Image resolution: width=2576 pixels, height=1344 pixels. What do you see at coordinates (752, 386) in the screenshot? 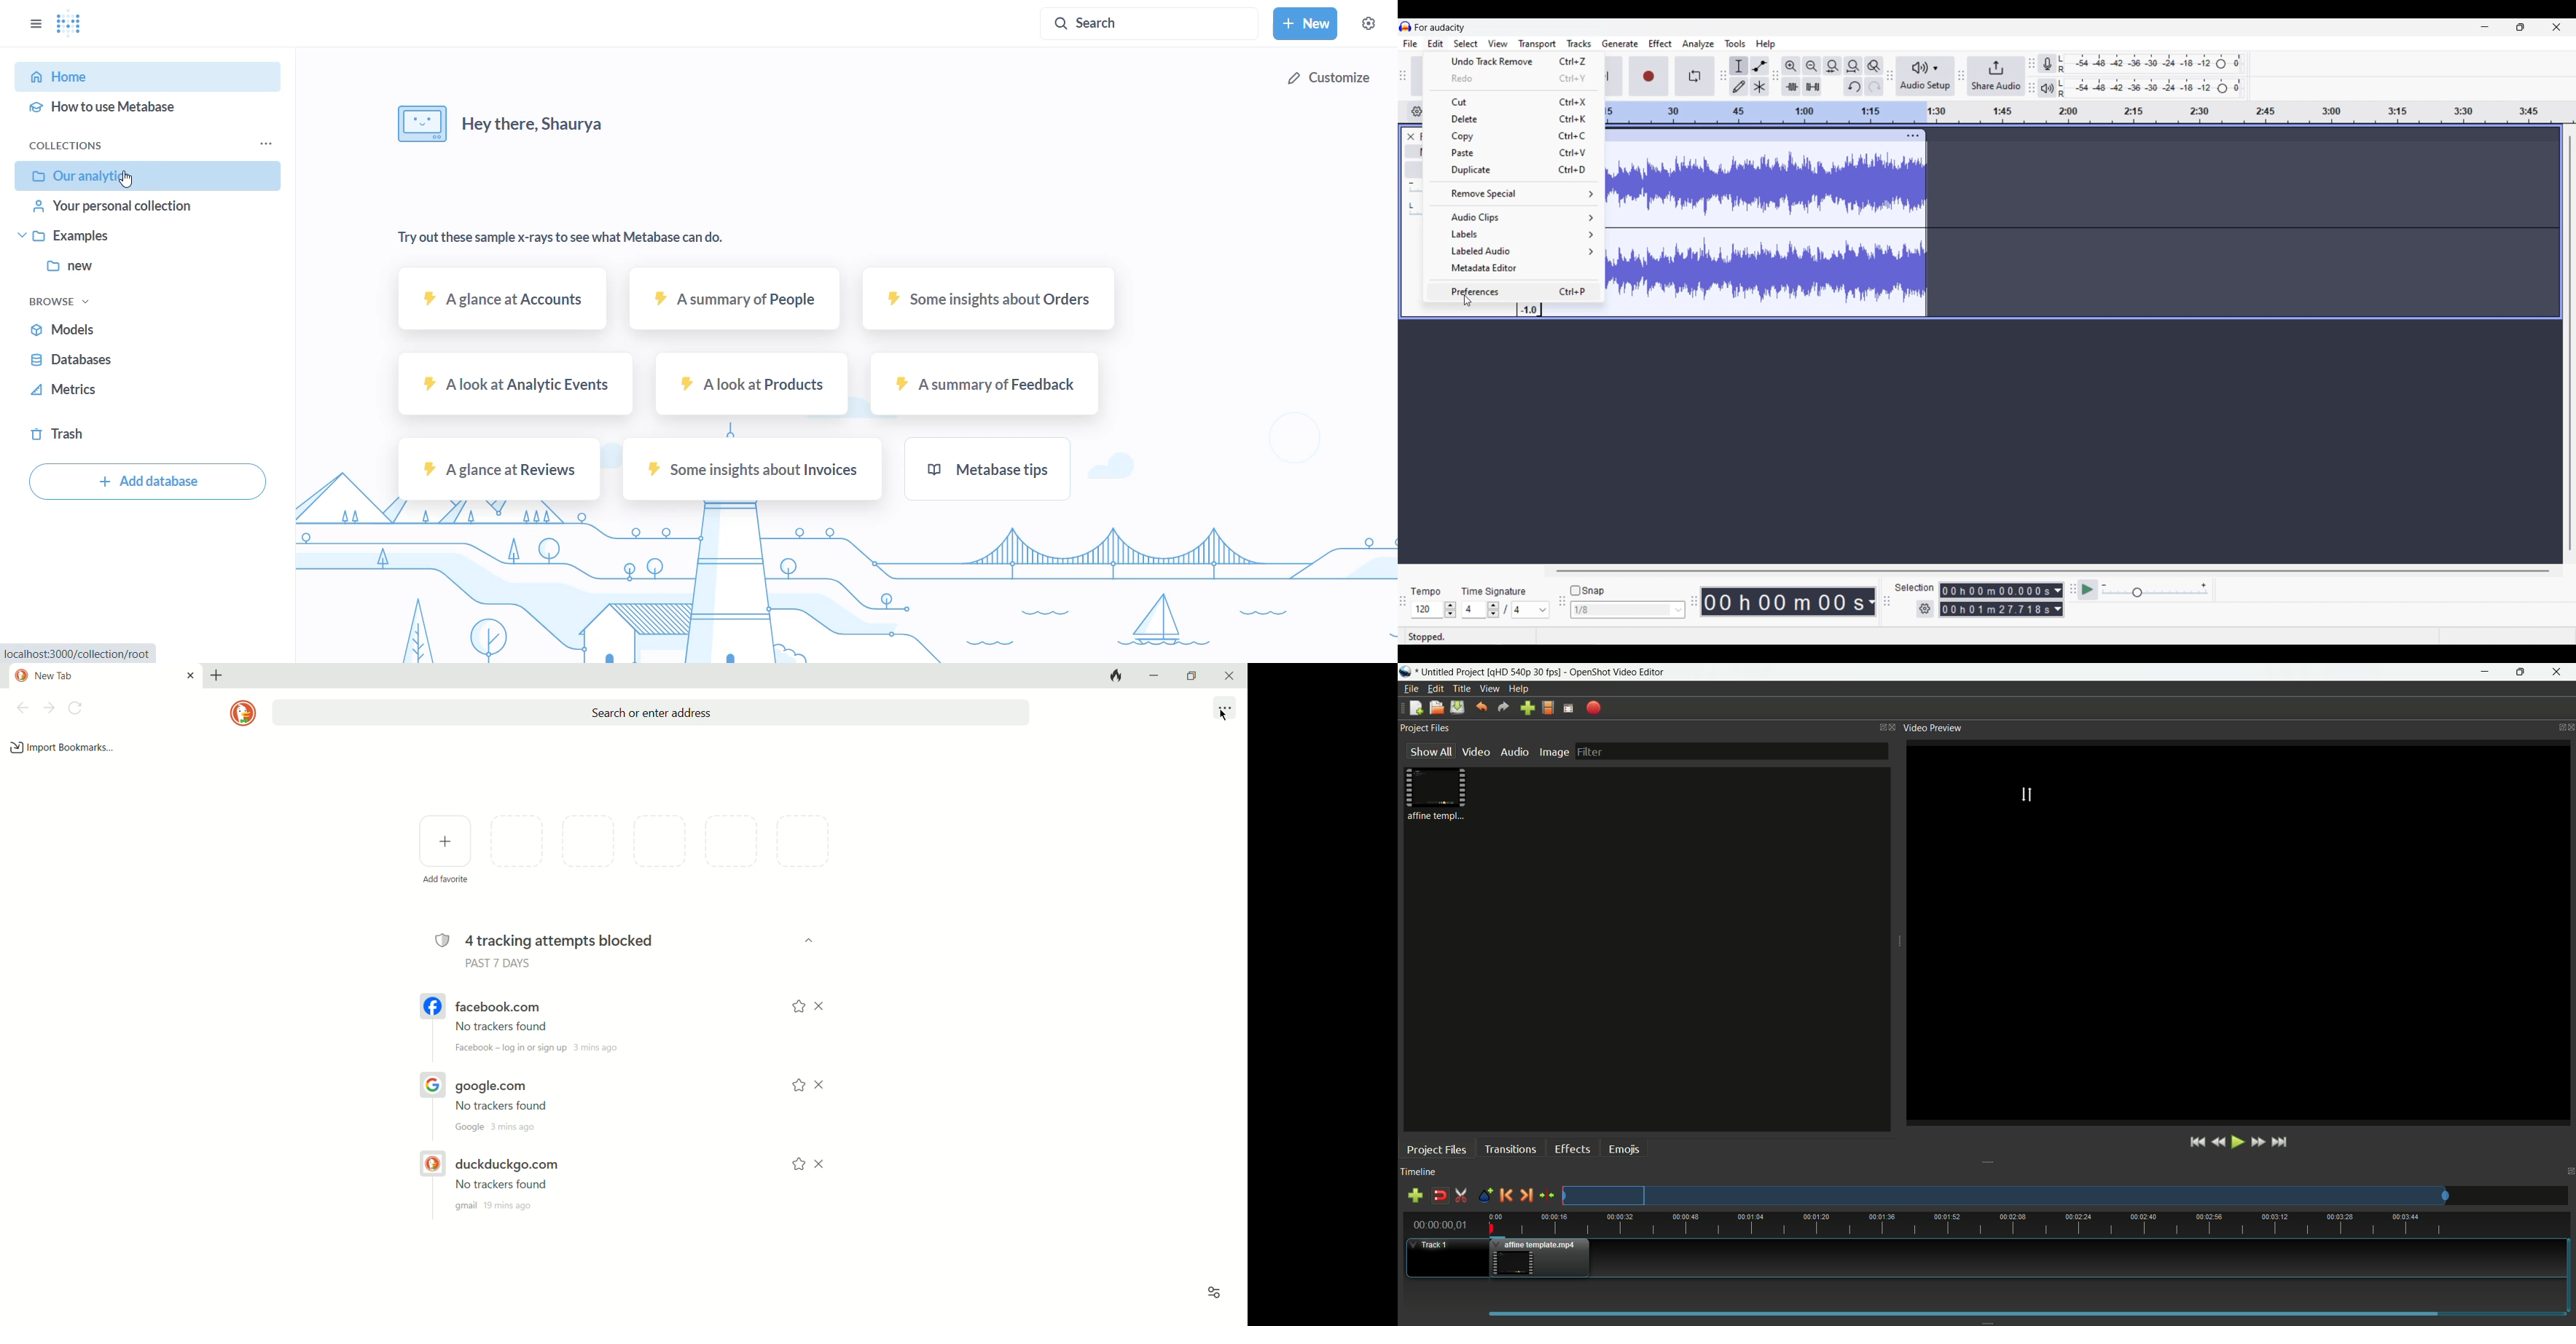
I see `A look at product sample` at bounding box center [752, 386].